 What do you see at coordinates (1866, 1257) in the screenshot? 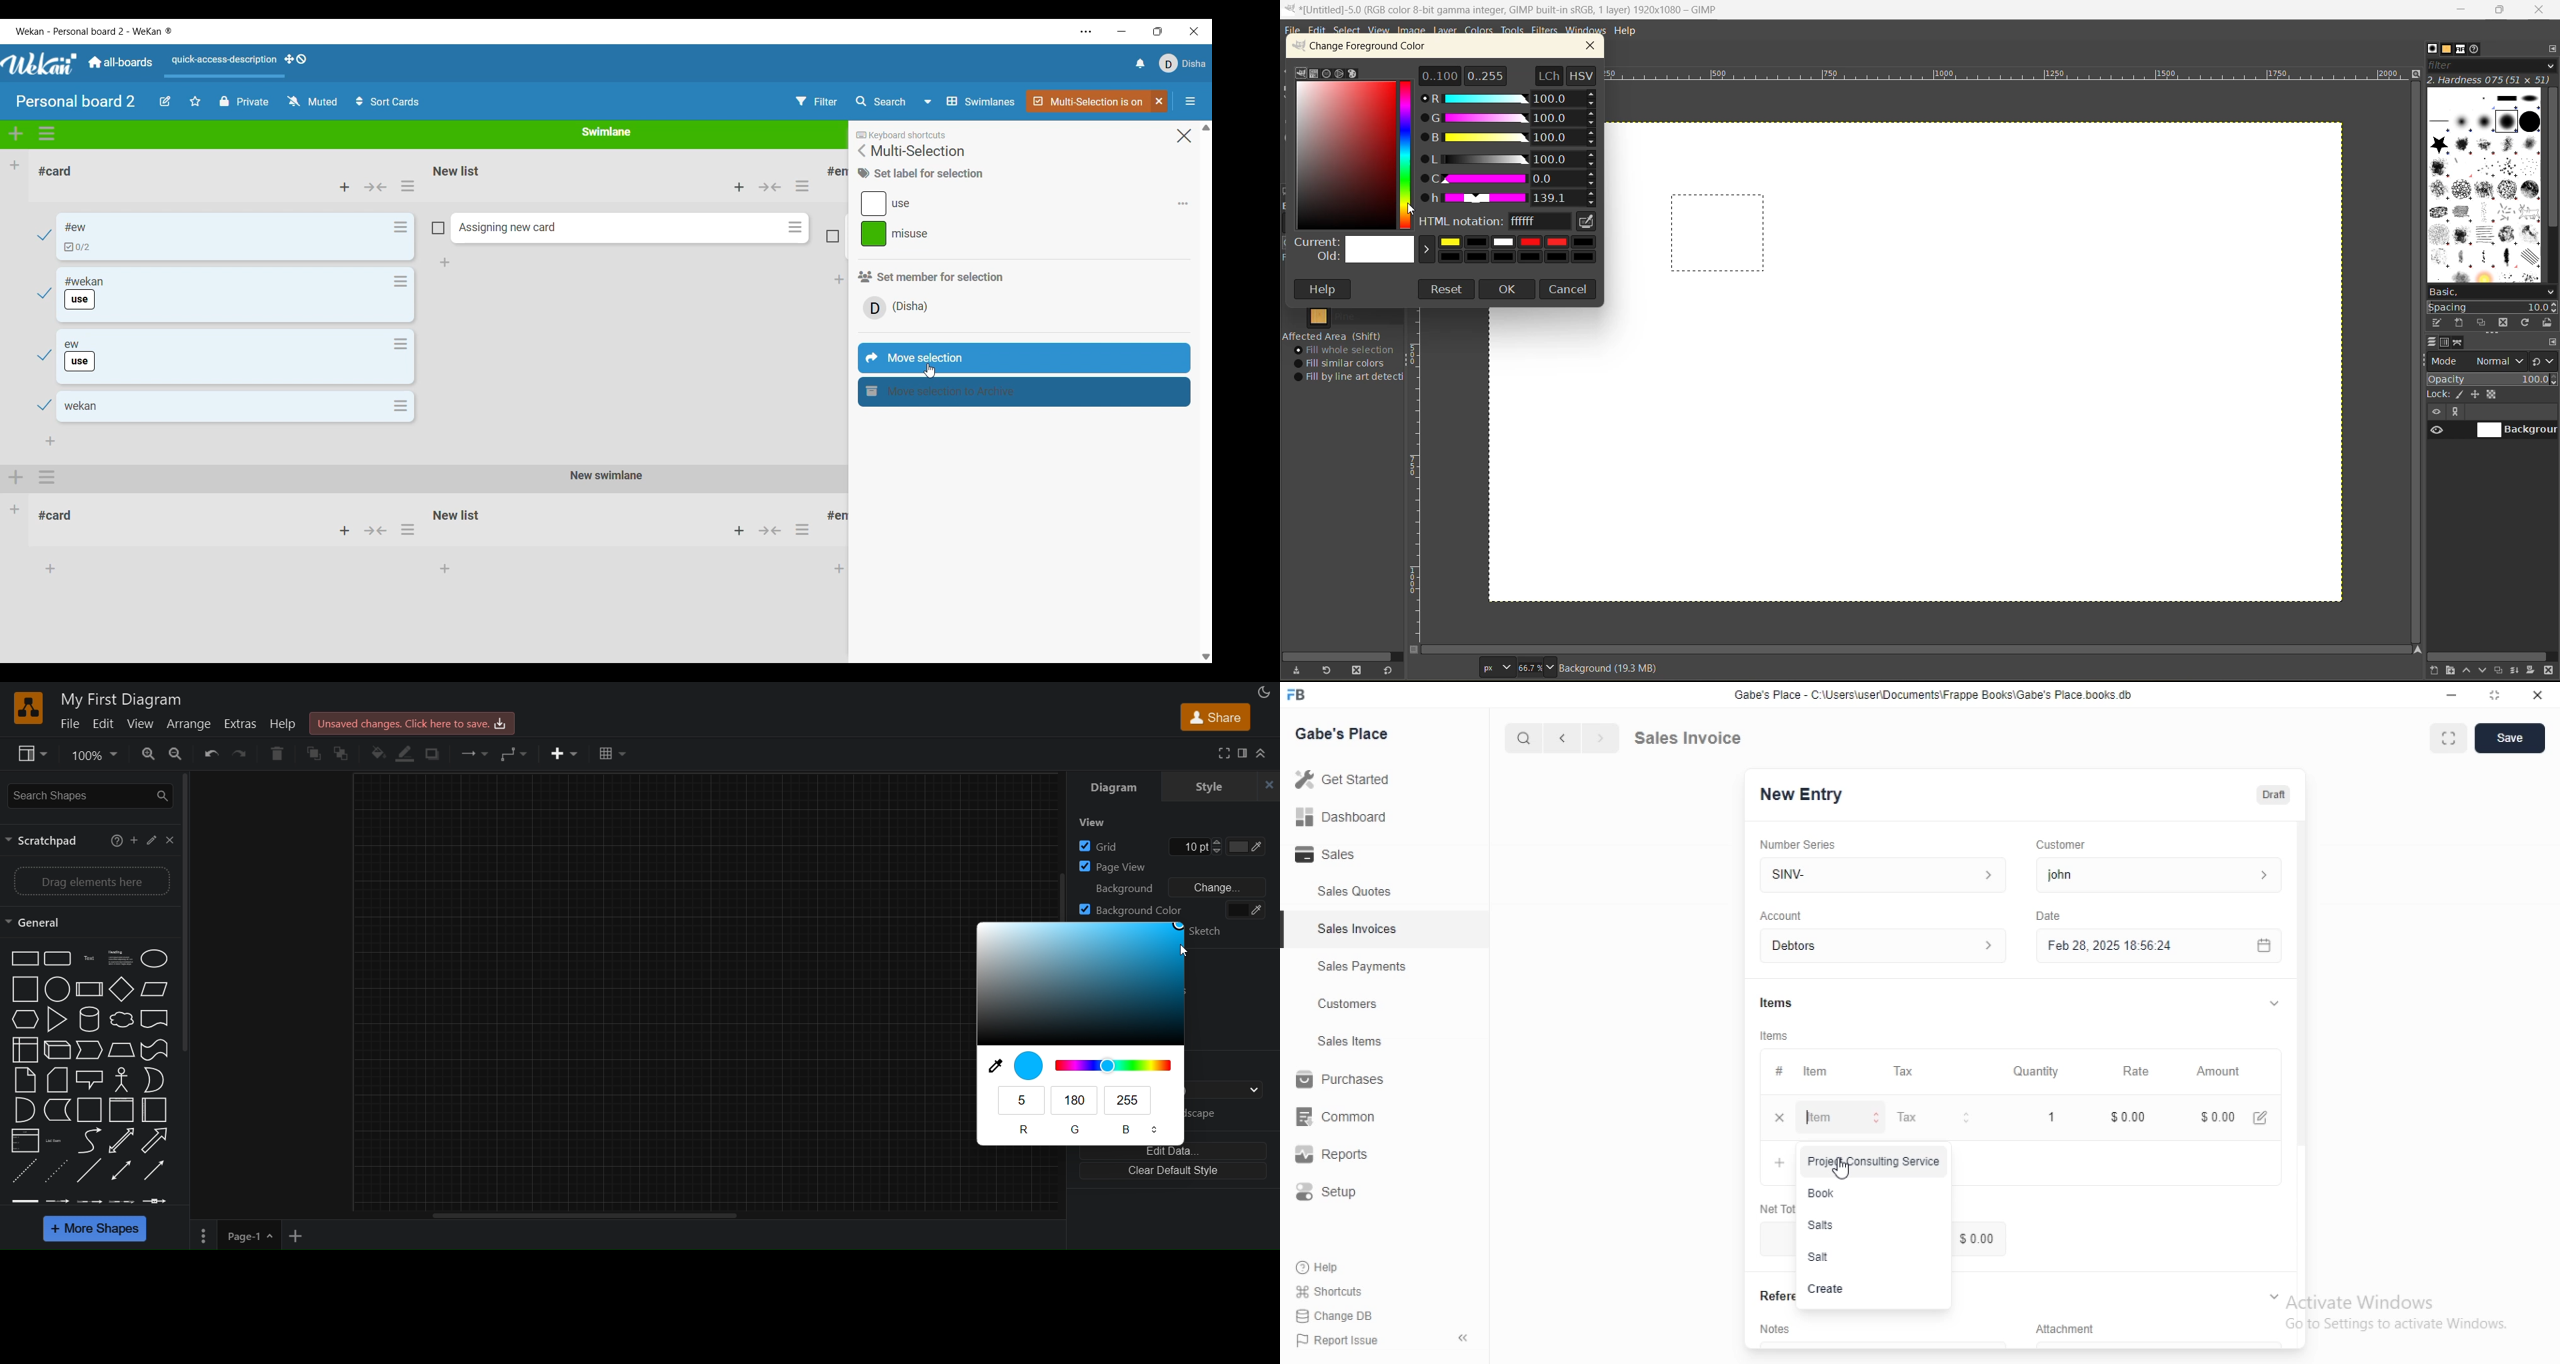
I see `Sat` at bounding box center [1866, 1257].